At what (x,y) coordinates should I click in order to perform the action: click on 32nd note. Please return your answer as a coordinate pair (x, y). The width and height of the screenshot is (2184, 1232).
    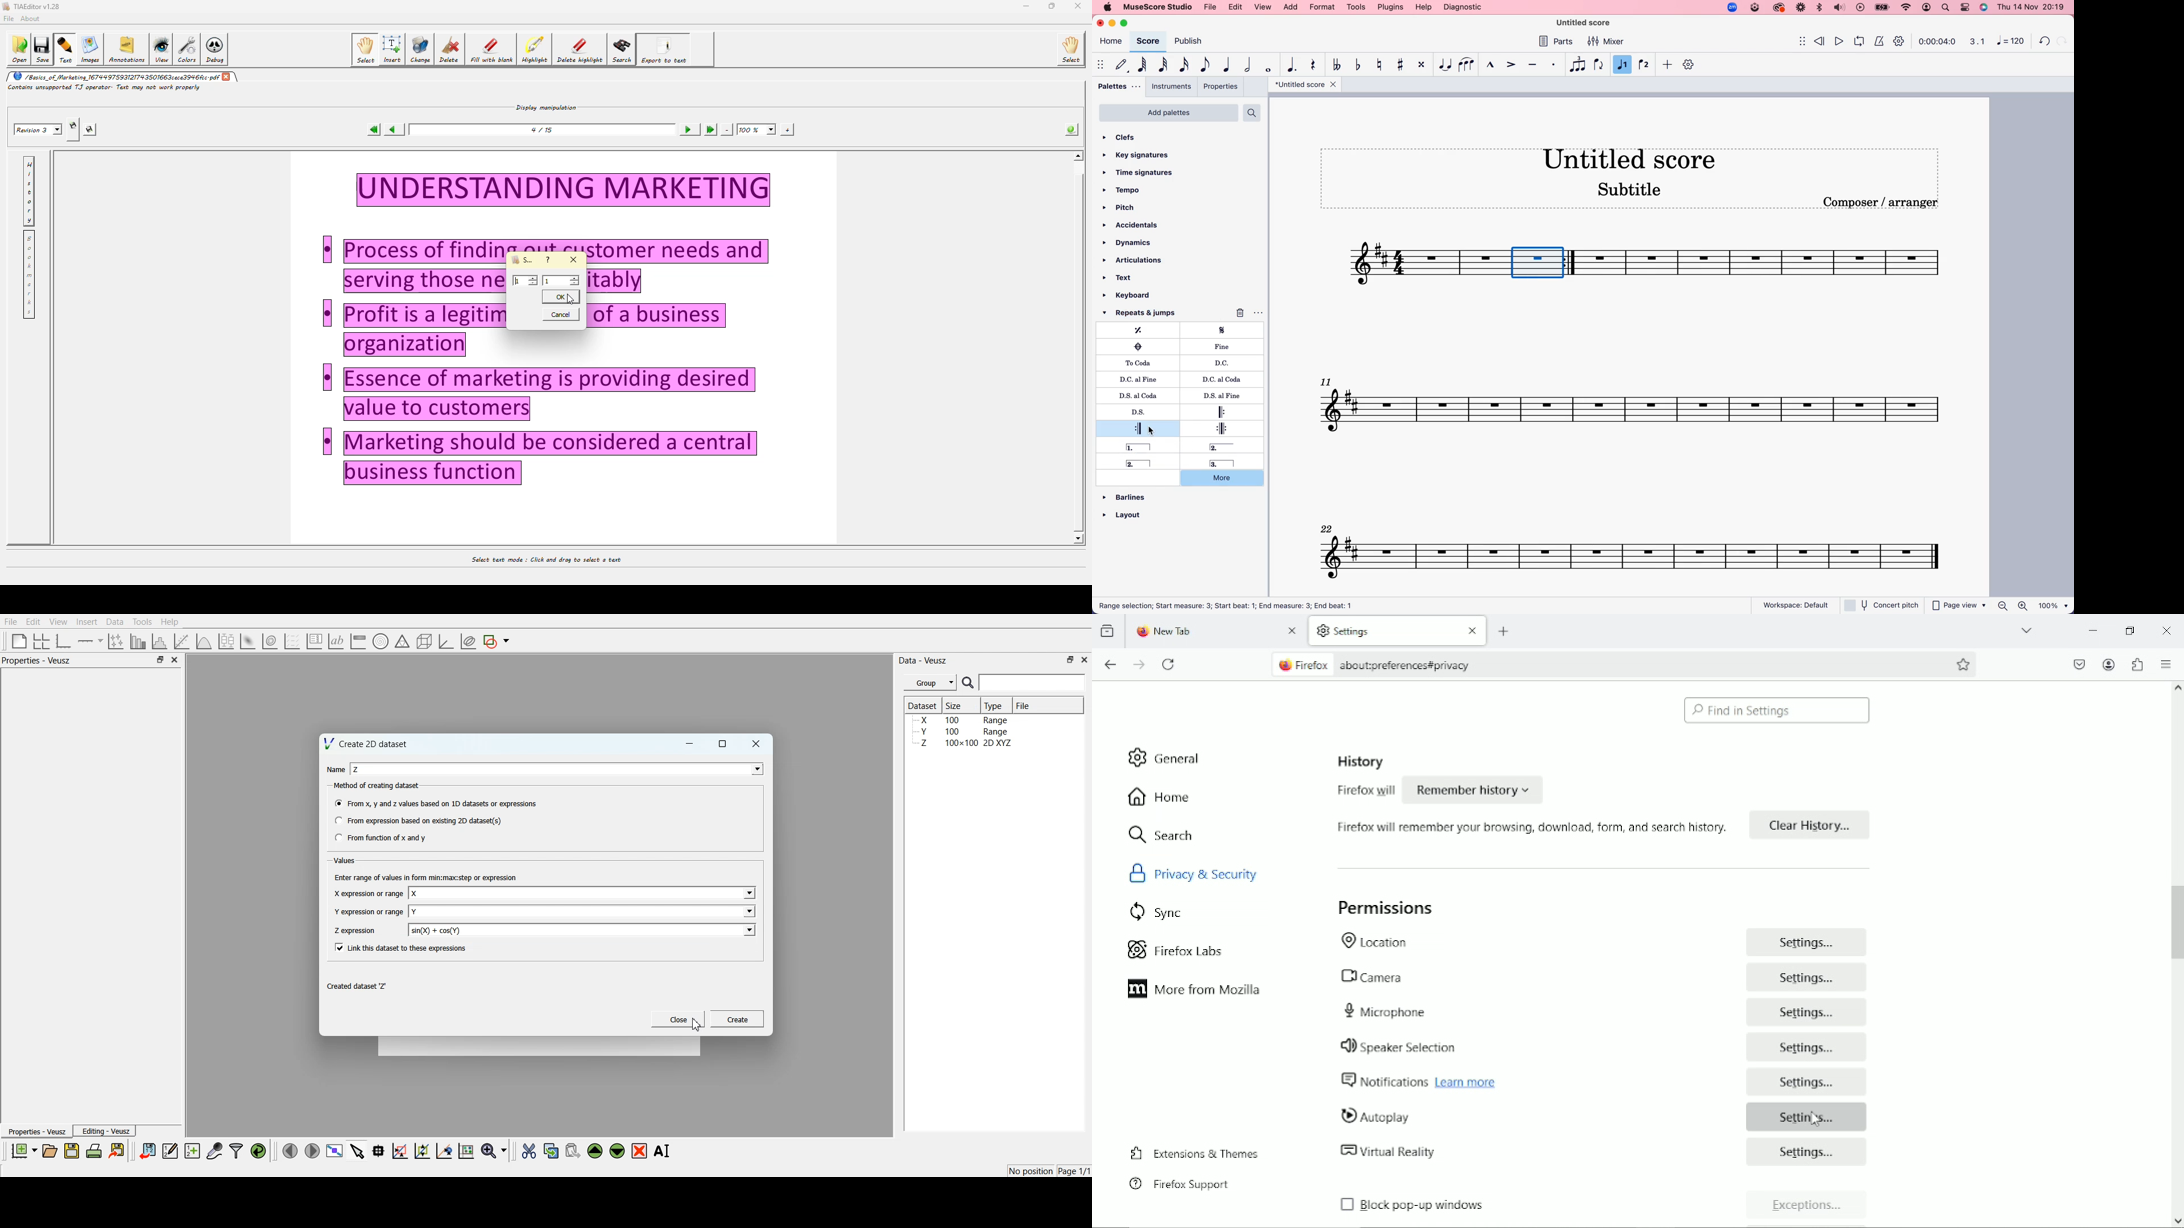
    Looking at the image, I should click on (1165, 64).